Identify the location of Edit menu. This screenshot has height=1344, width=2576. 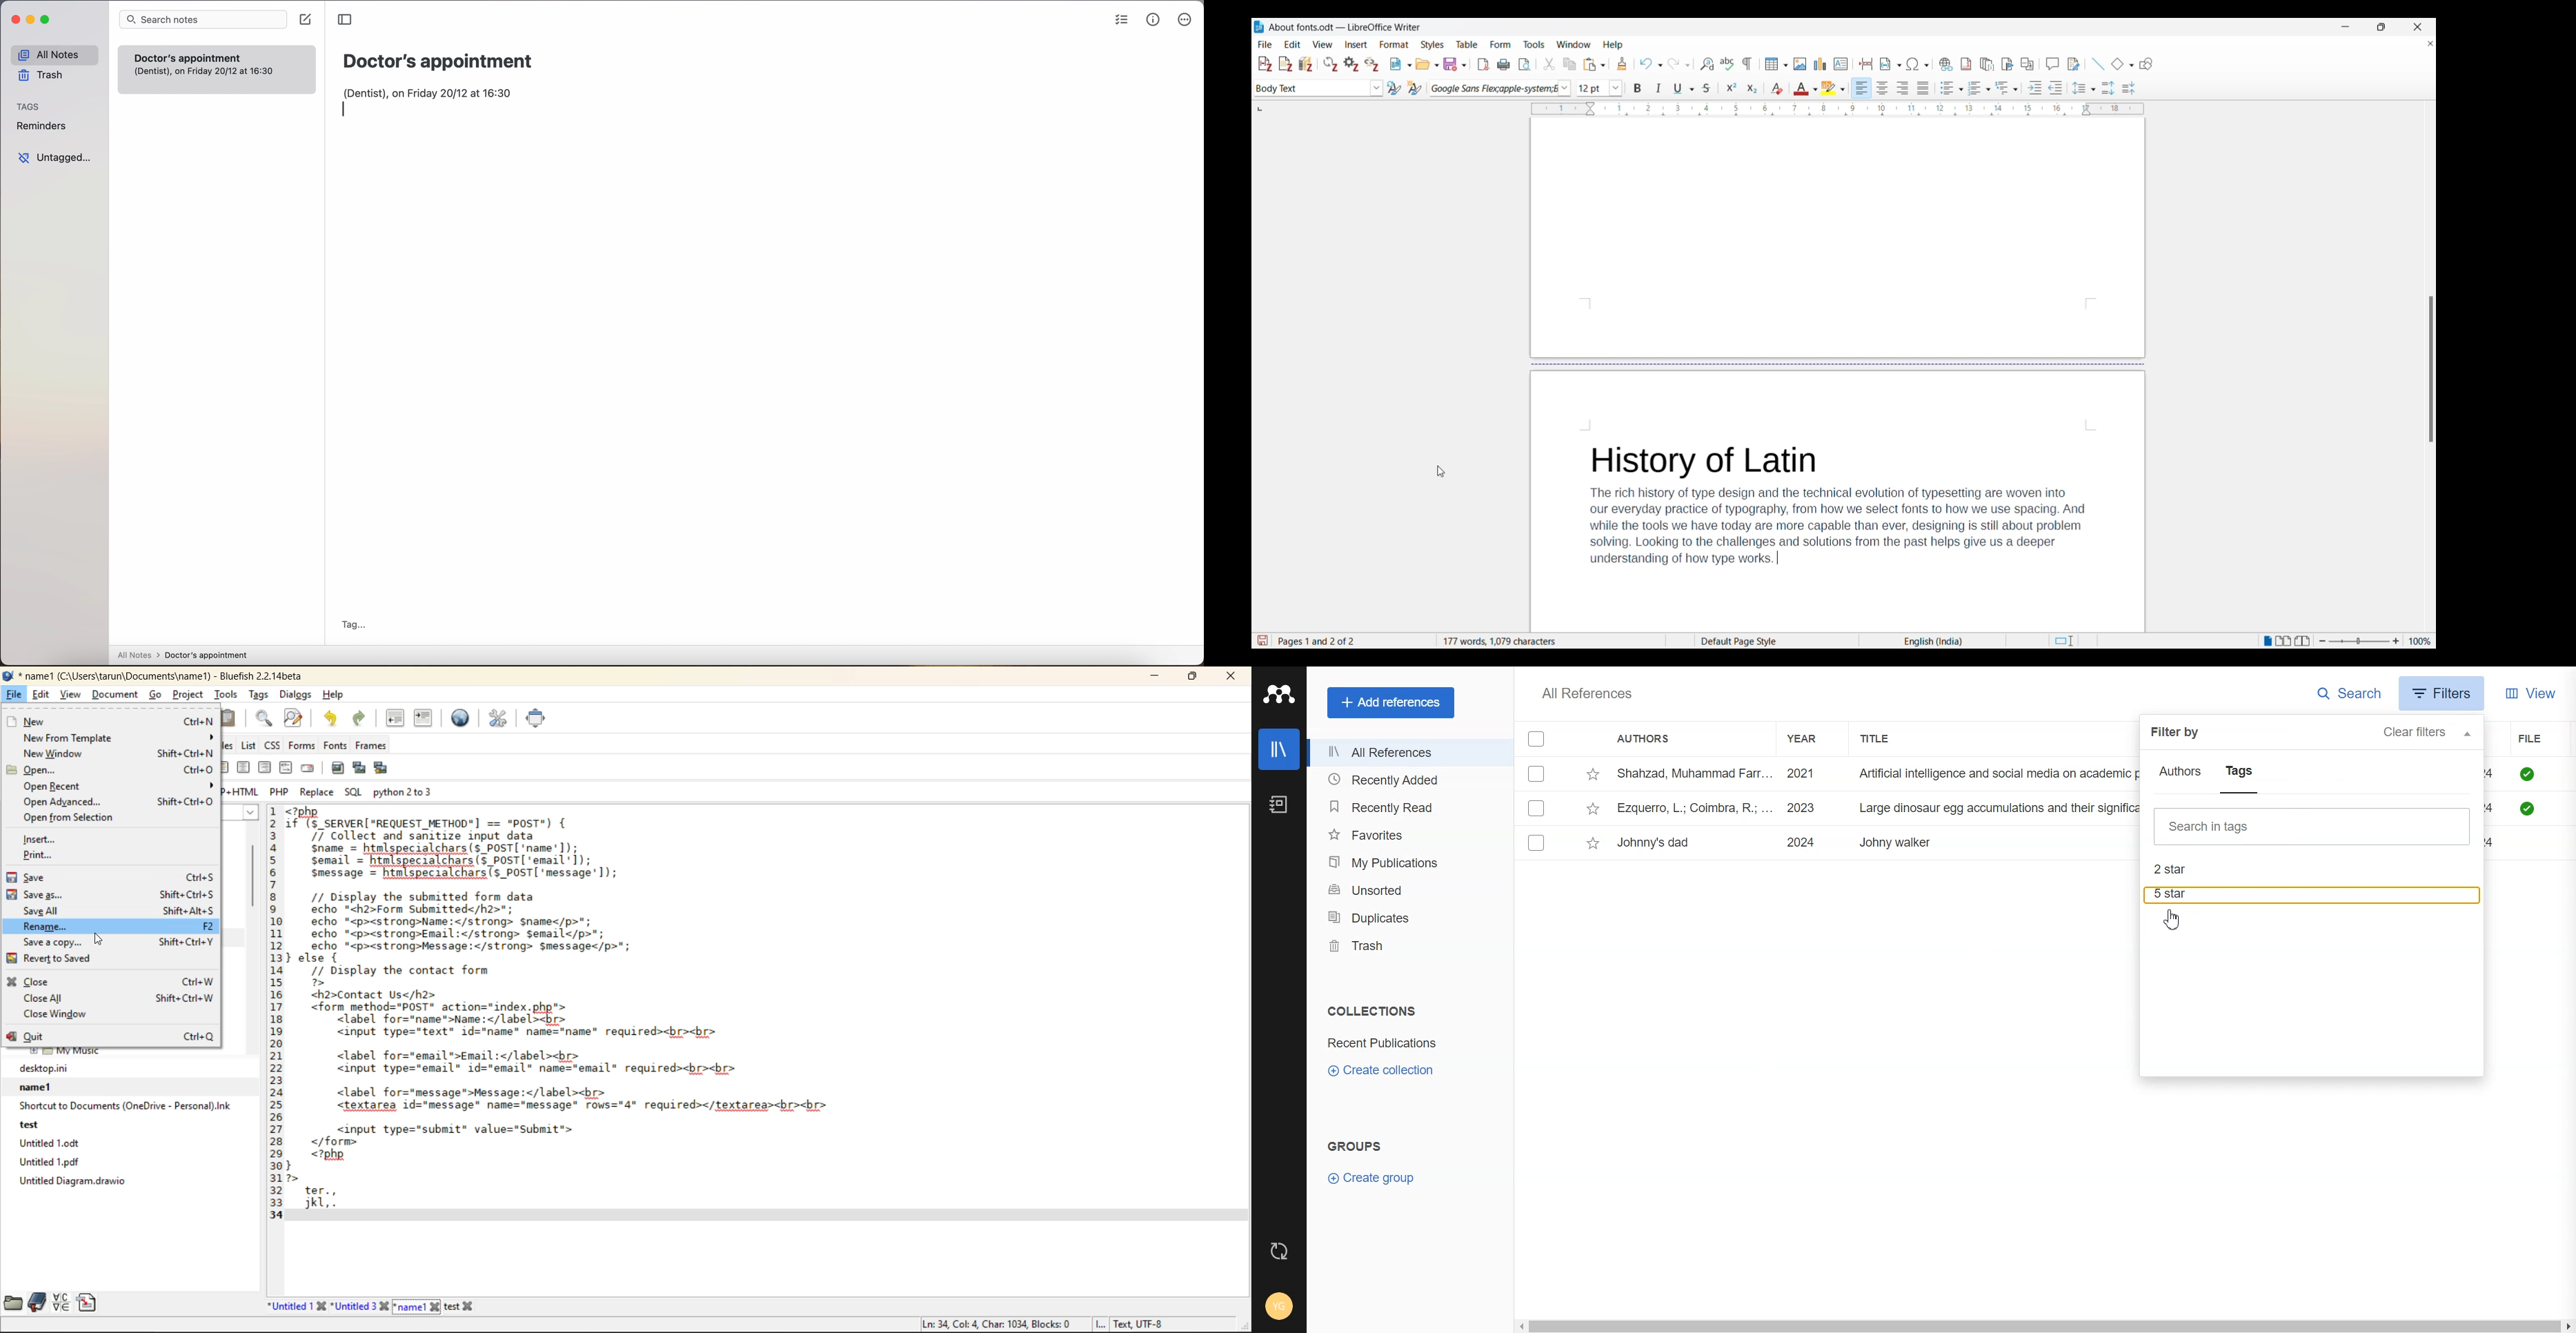
(1292, 44).